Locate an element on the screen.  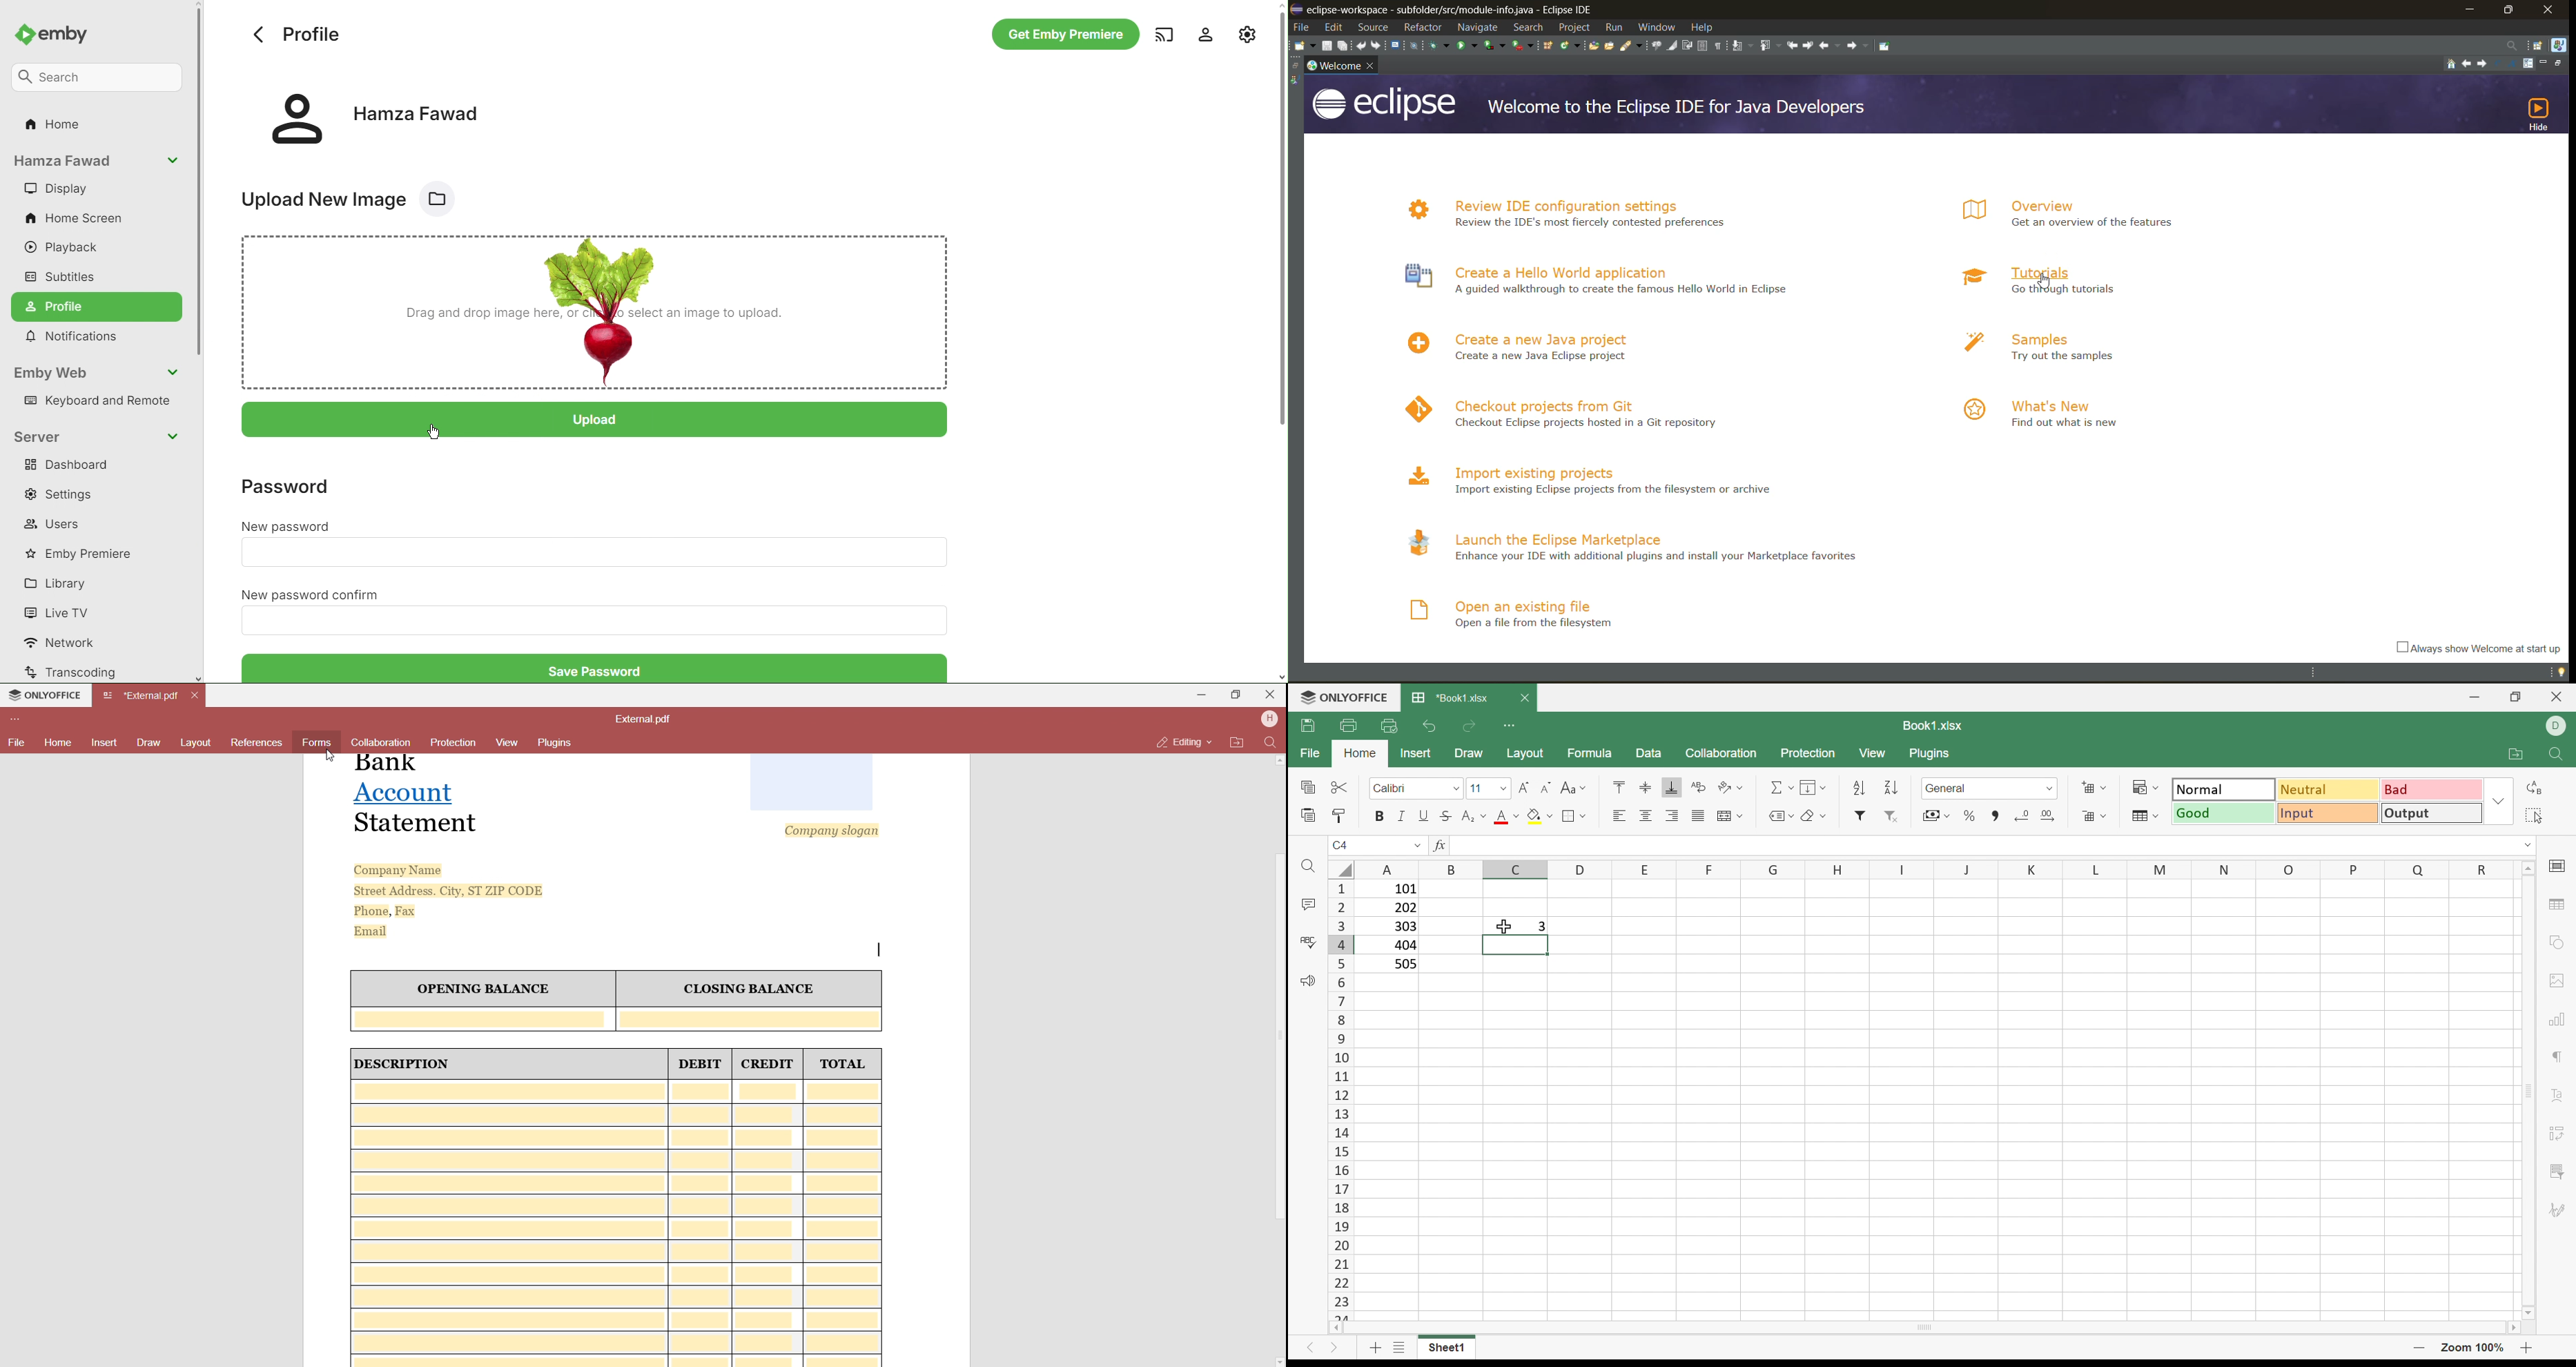
Customize quick access toolbar is located at coordinates (1516, 726).